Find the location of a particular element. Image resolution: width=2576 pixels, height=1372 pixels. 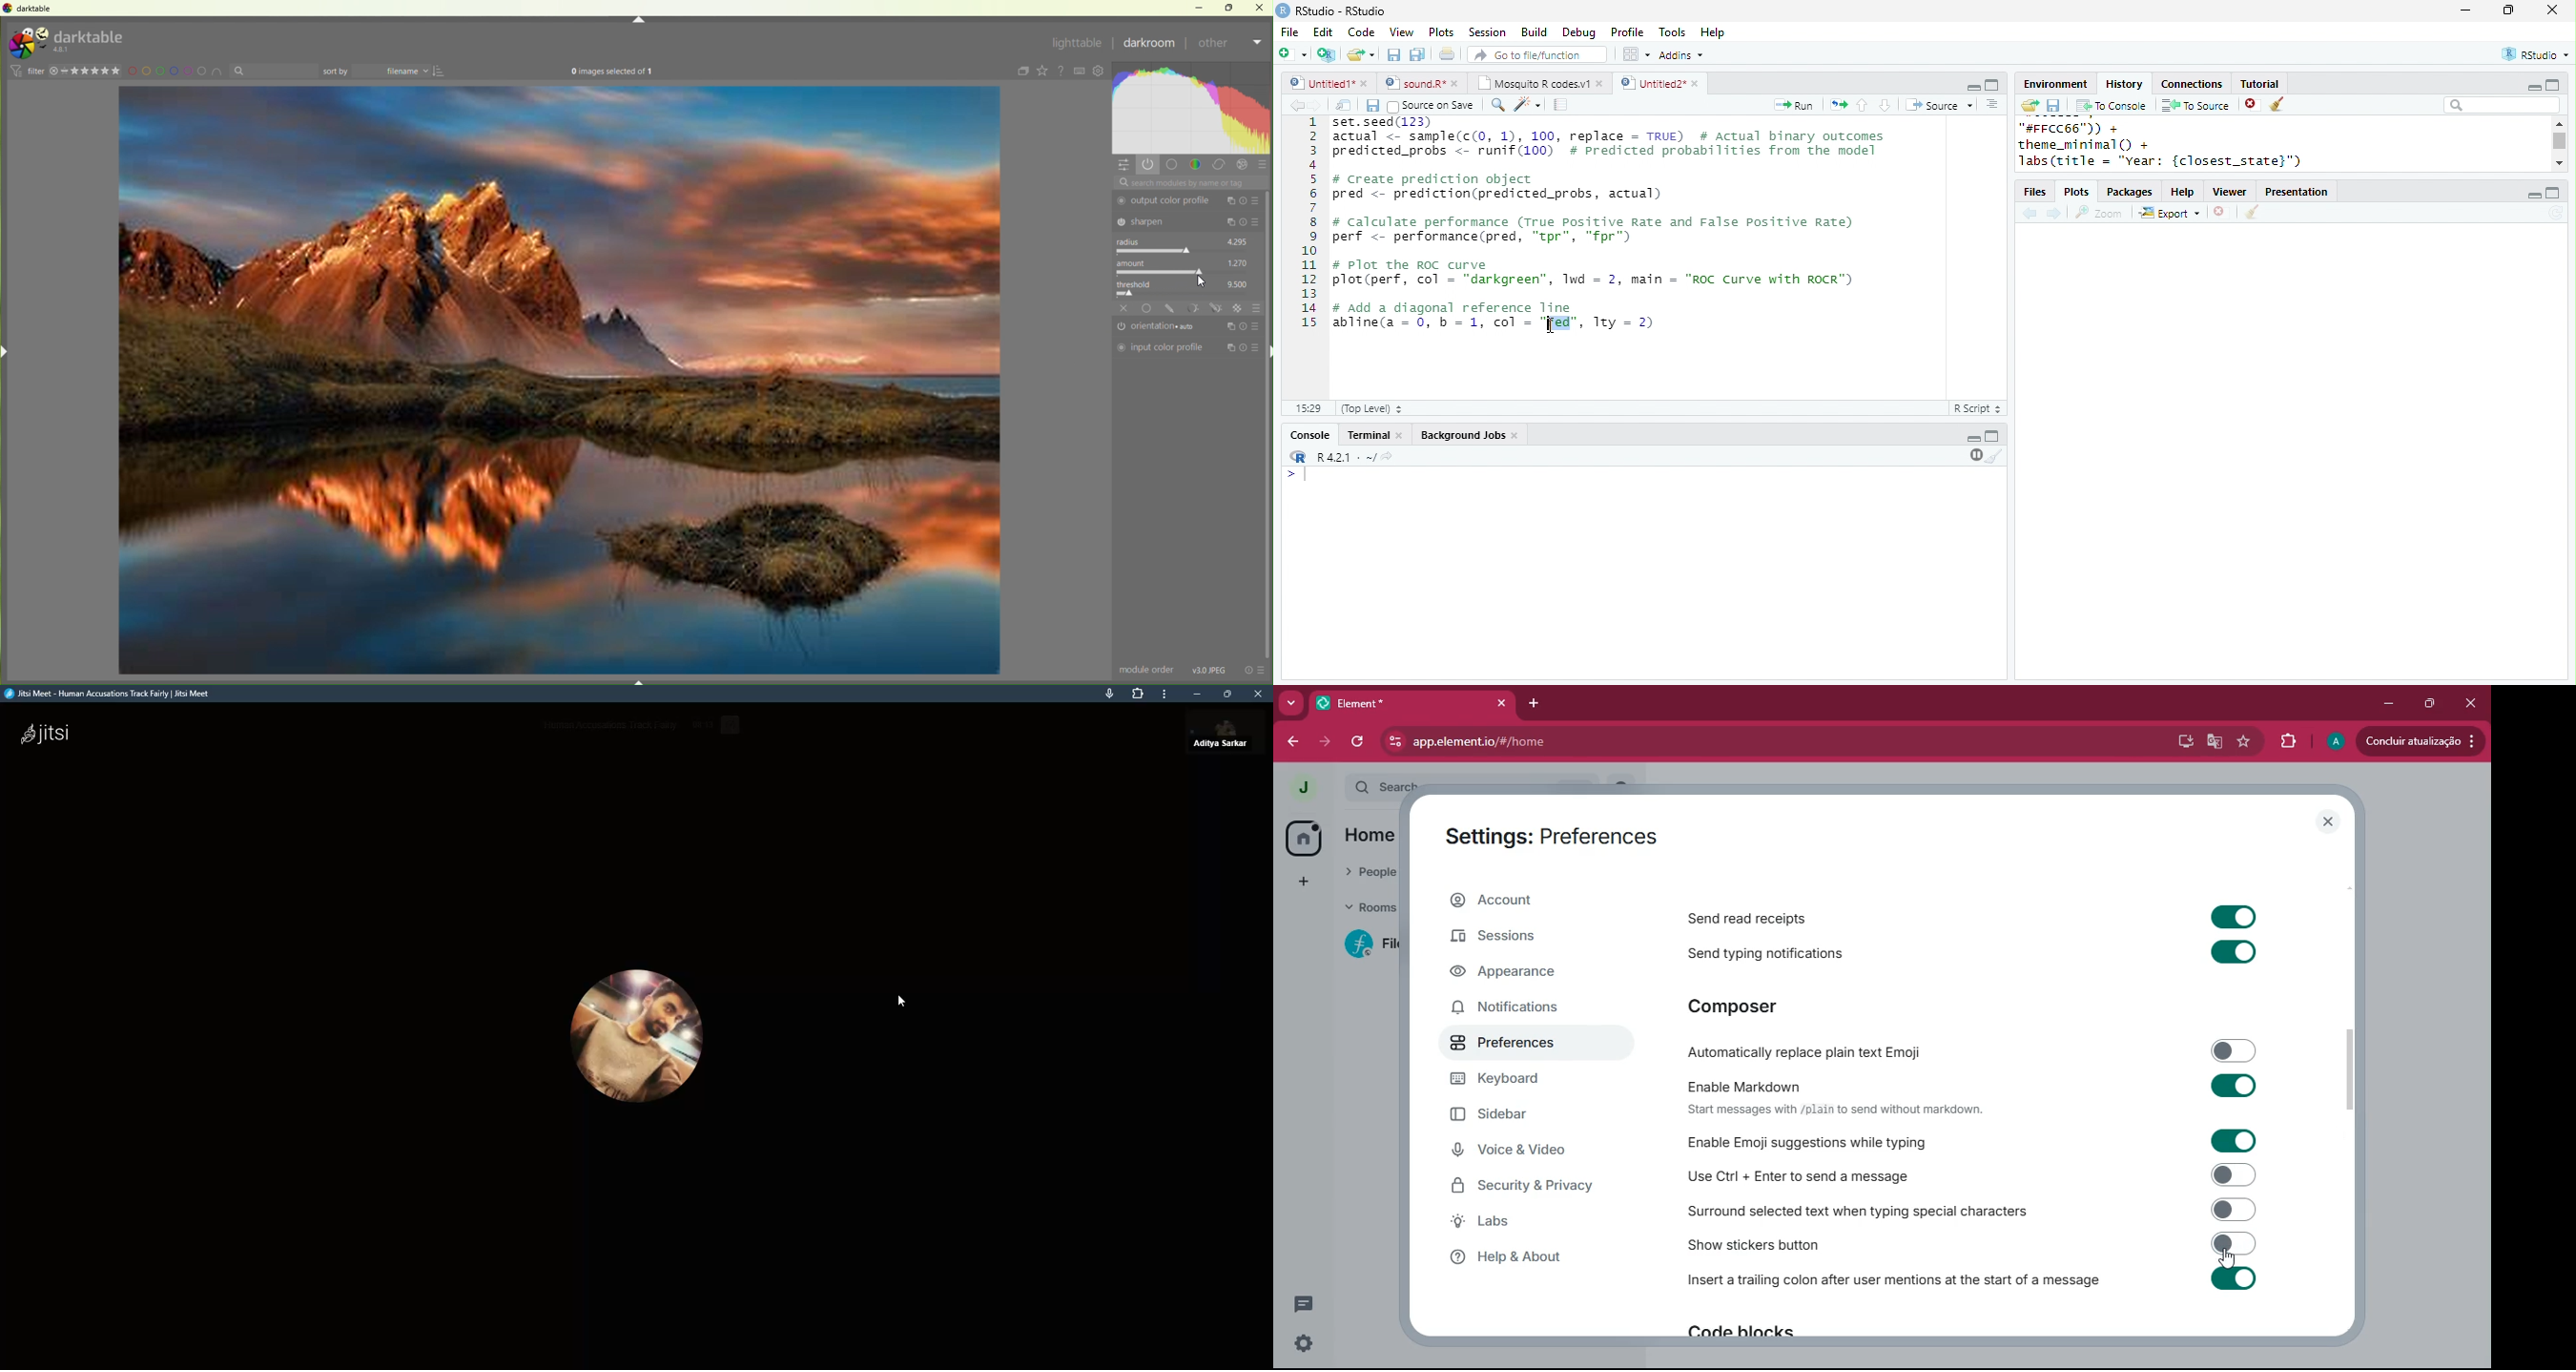

Top Level is located at coordinates (1373, 408).